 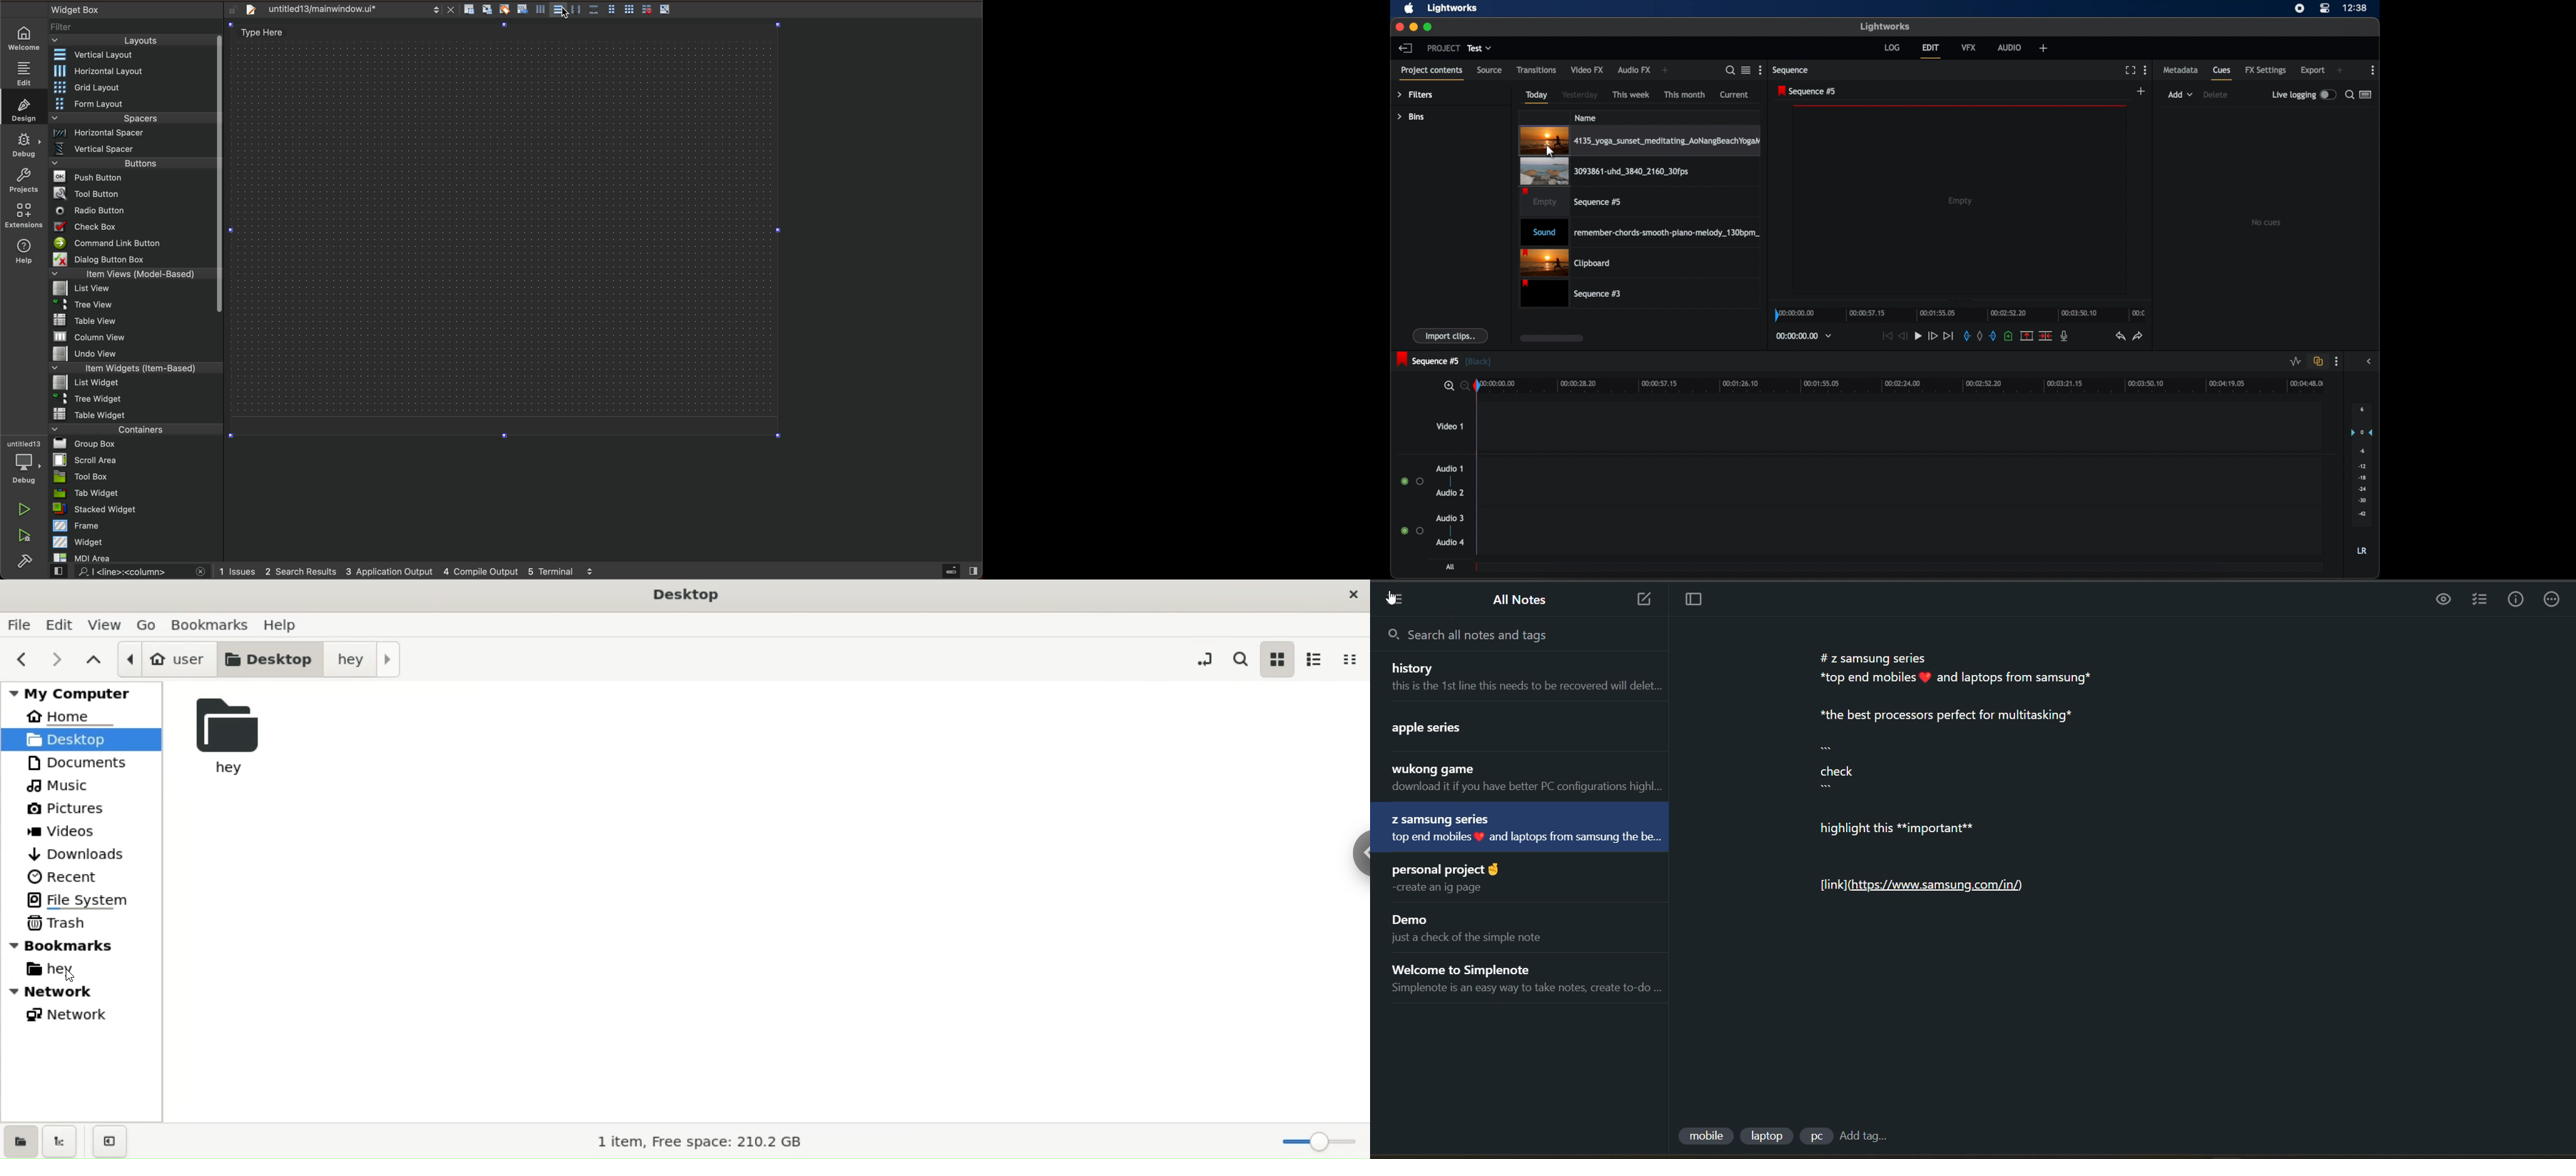 What do you see at coordinates (2340, 70) in the screenshot?
I see `add` at bounding box center [2340, 70].